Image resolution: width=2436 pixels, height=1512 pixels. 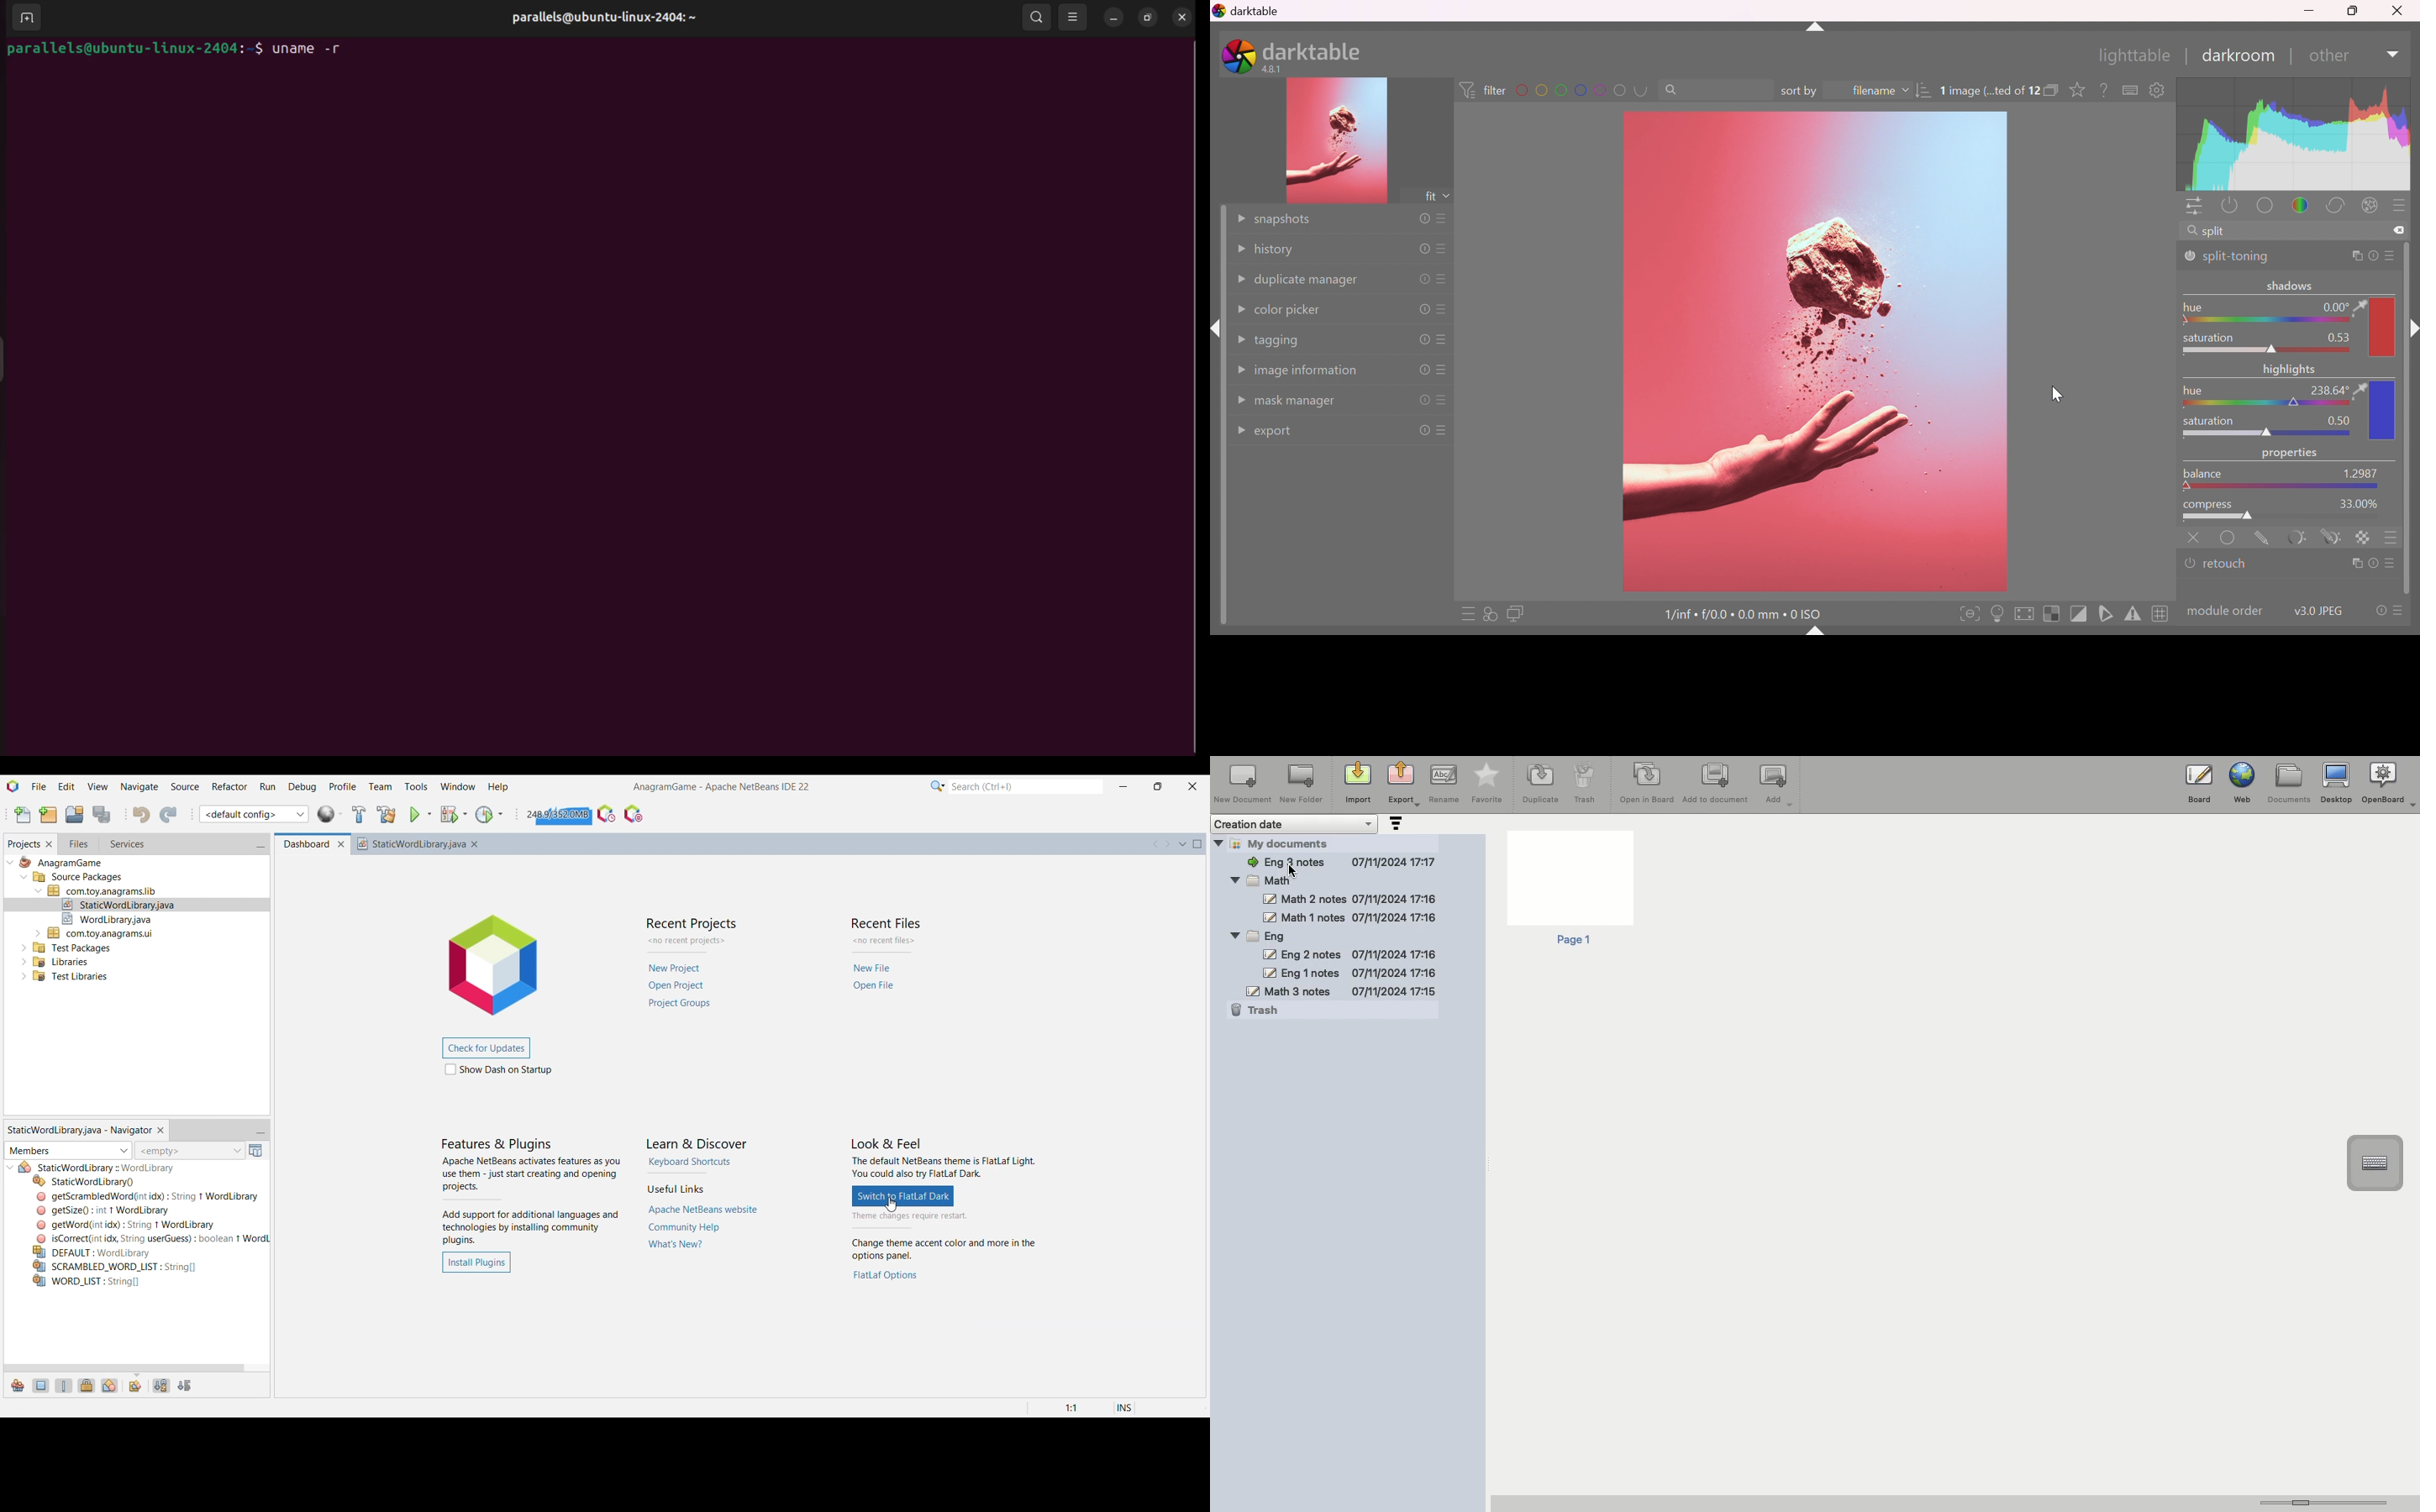 I want to click on reset, so click(x=1424, y=399).